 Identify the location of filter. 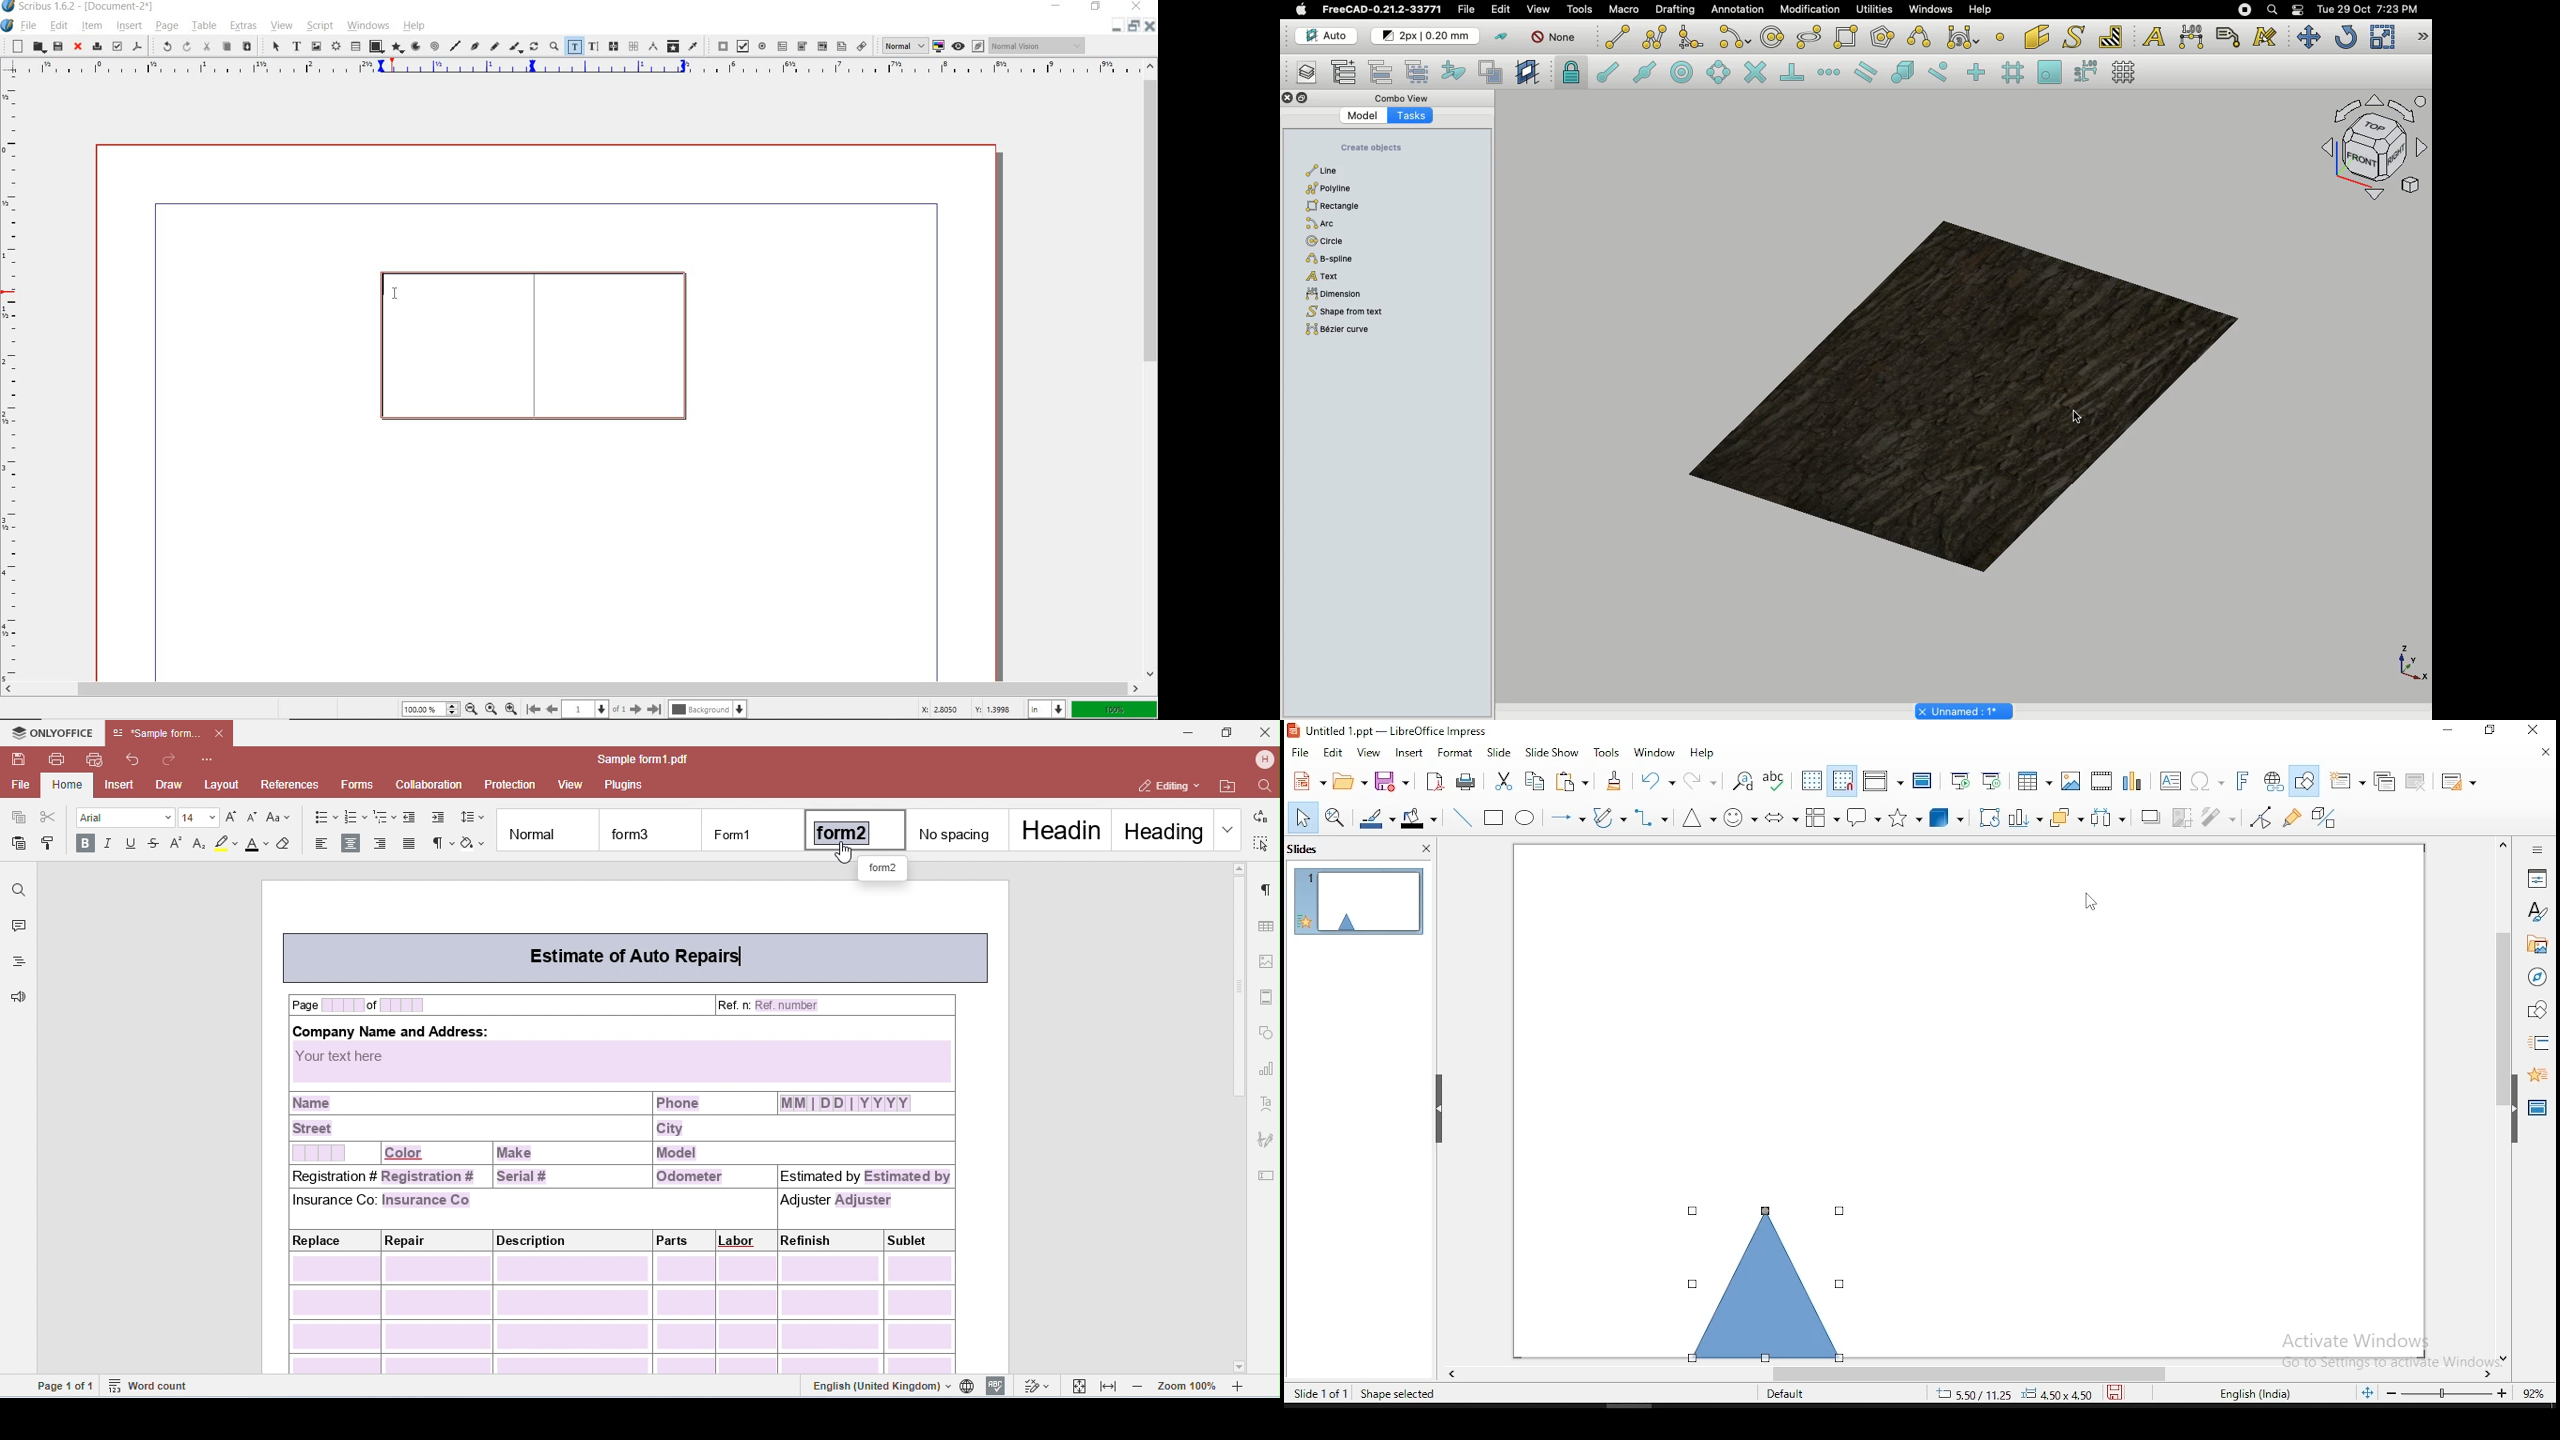
(2223, 817).